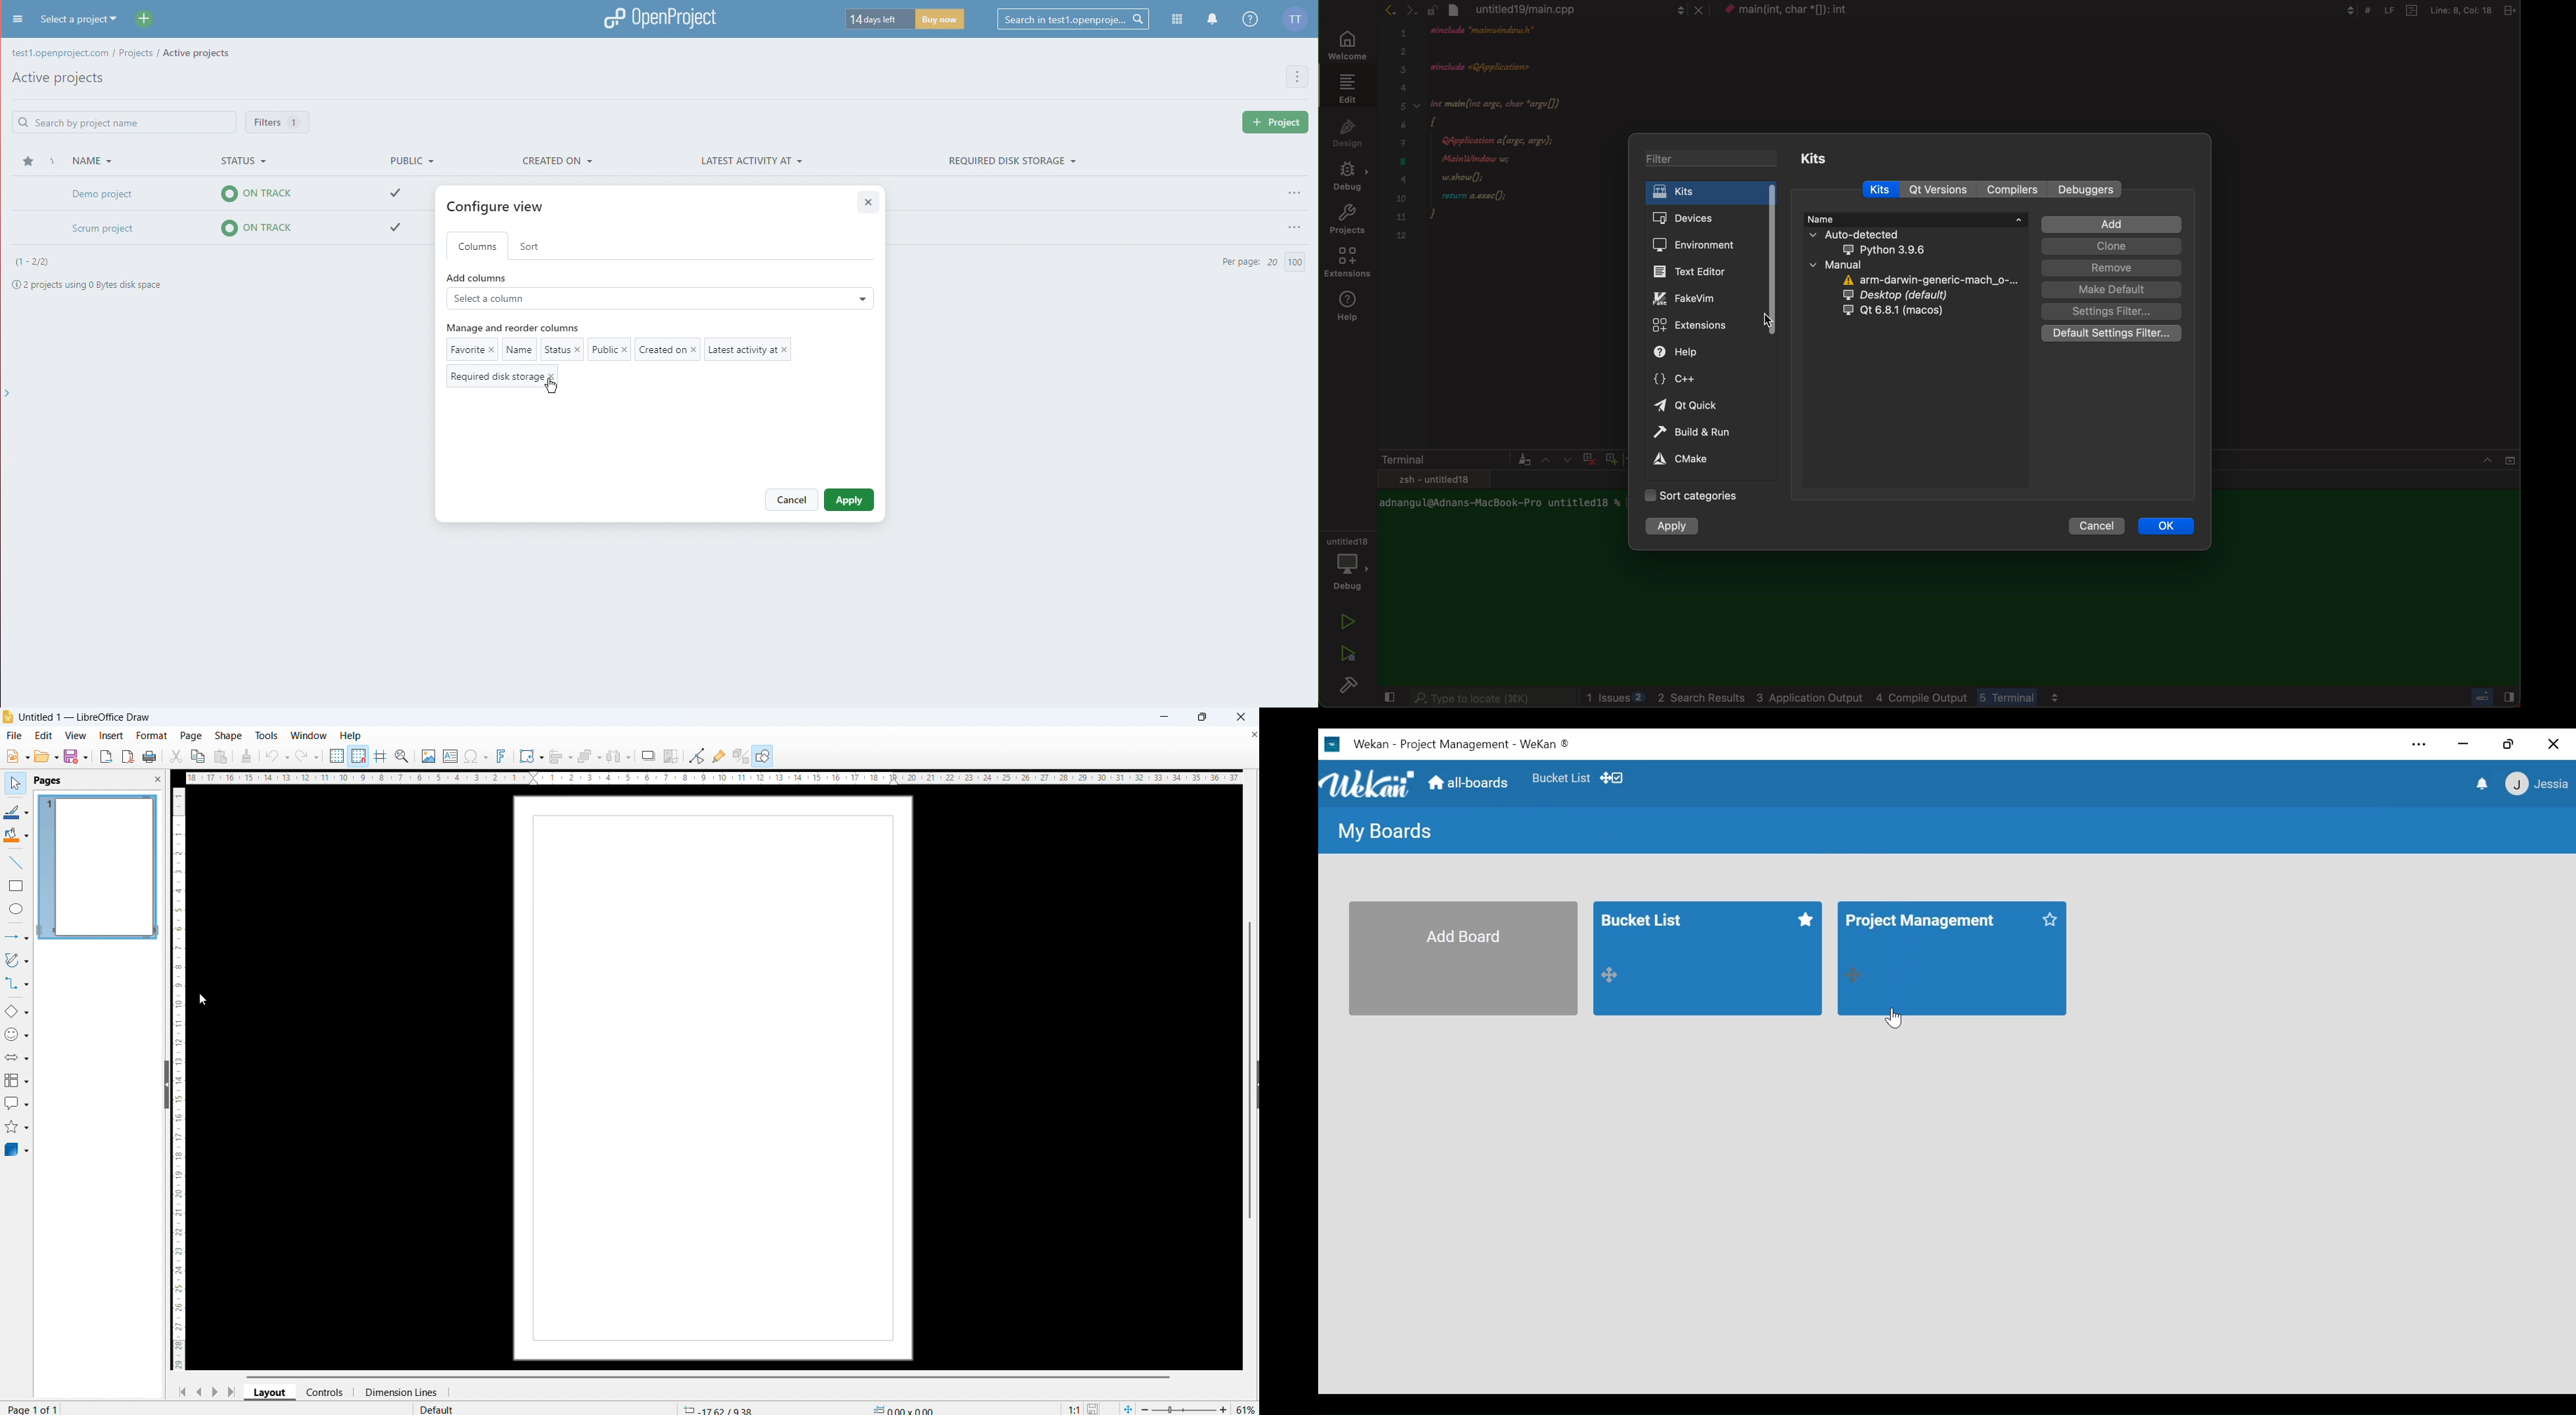 This screenshot has width=2576, height=1428. What do you see at coordinates (619, 757) in the screenshot?
I see `select at least three objects to distribute` at bounding box center [619, 757].